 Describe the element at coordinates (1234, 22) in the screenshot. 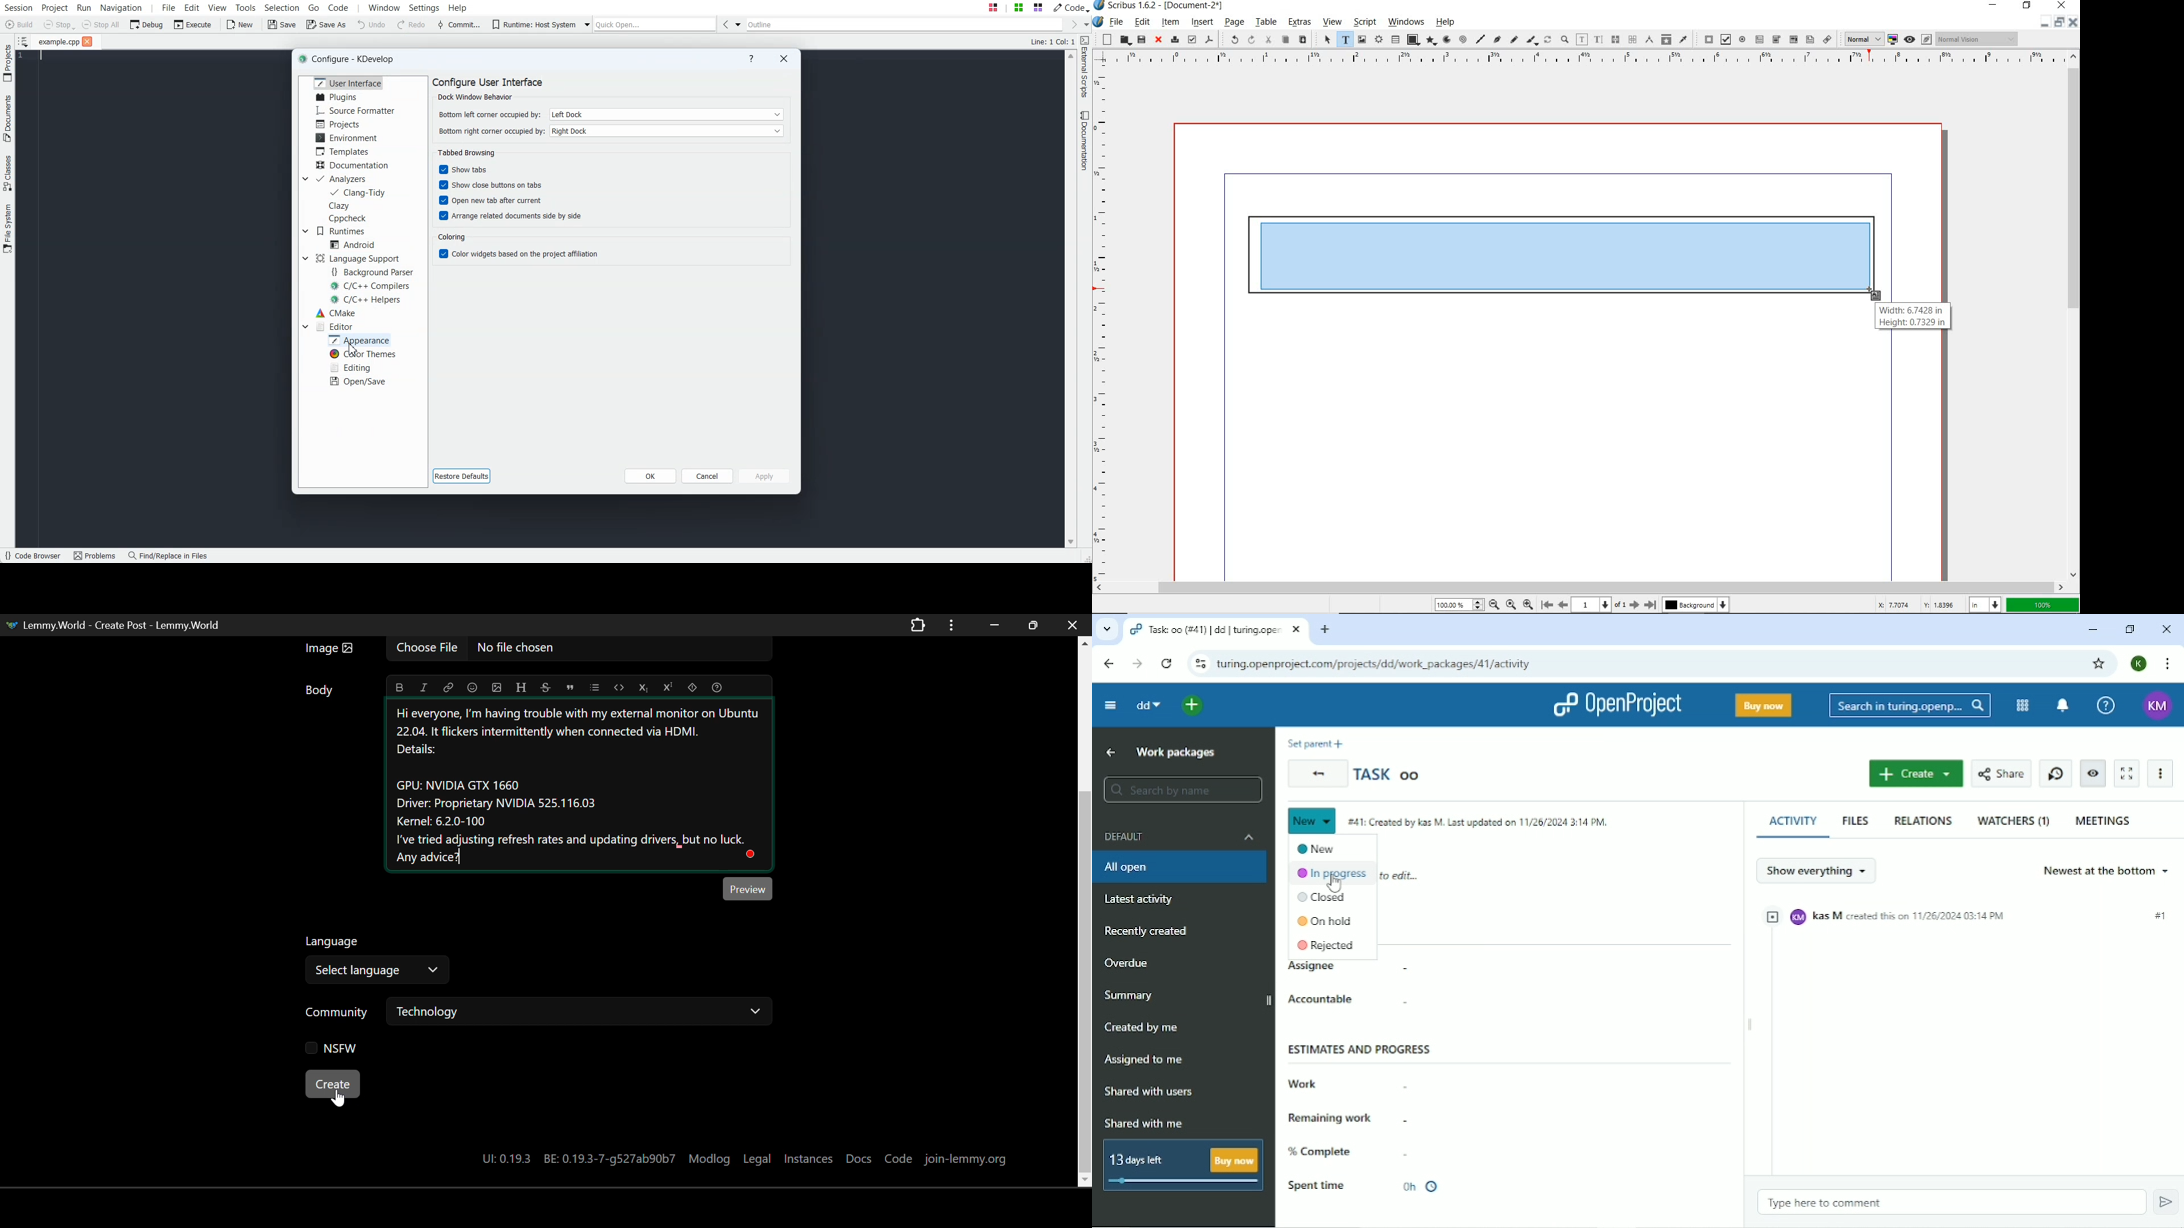

I see `page` at that location.